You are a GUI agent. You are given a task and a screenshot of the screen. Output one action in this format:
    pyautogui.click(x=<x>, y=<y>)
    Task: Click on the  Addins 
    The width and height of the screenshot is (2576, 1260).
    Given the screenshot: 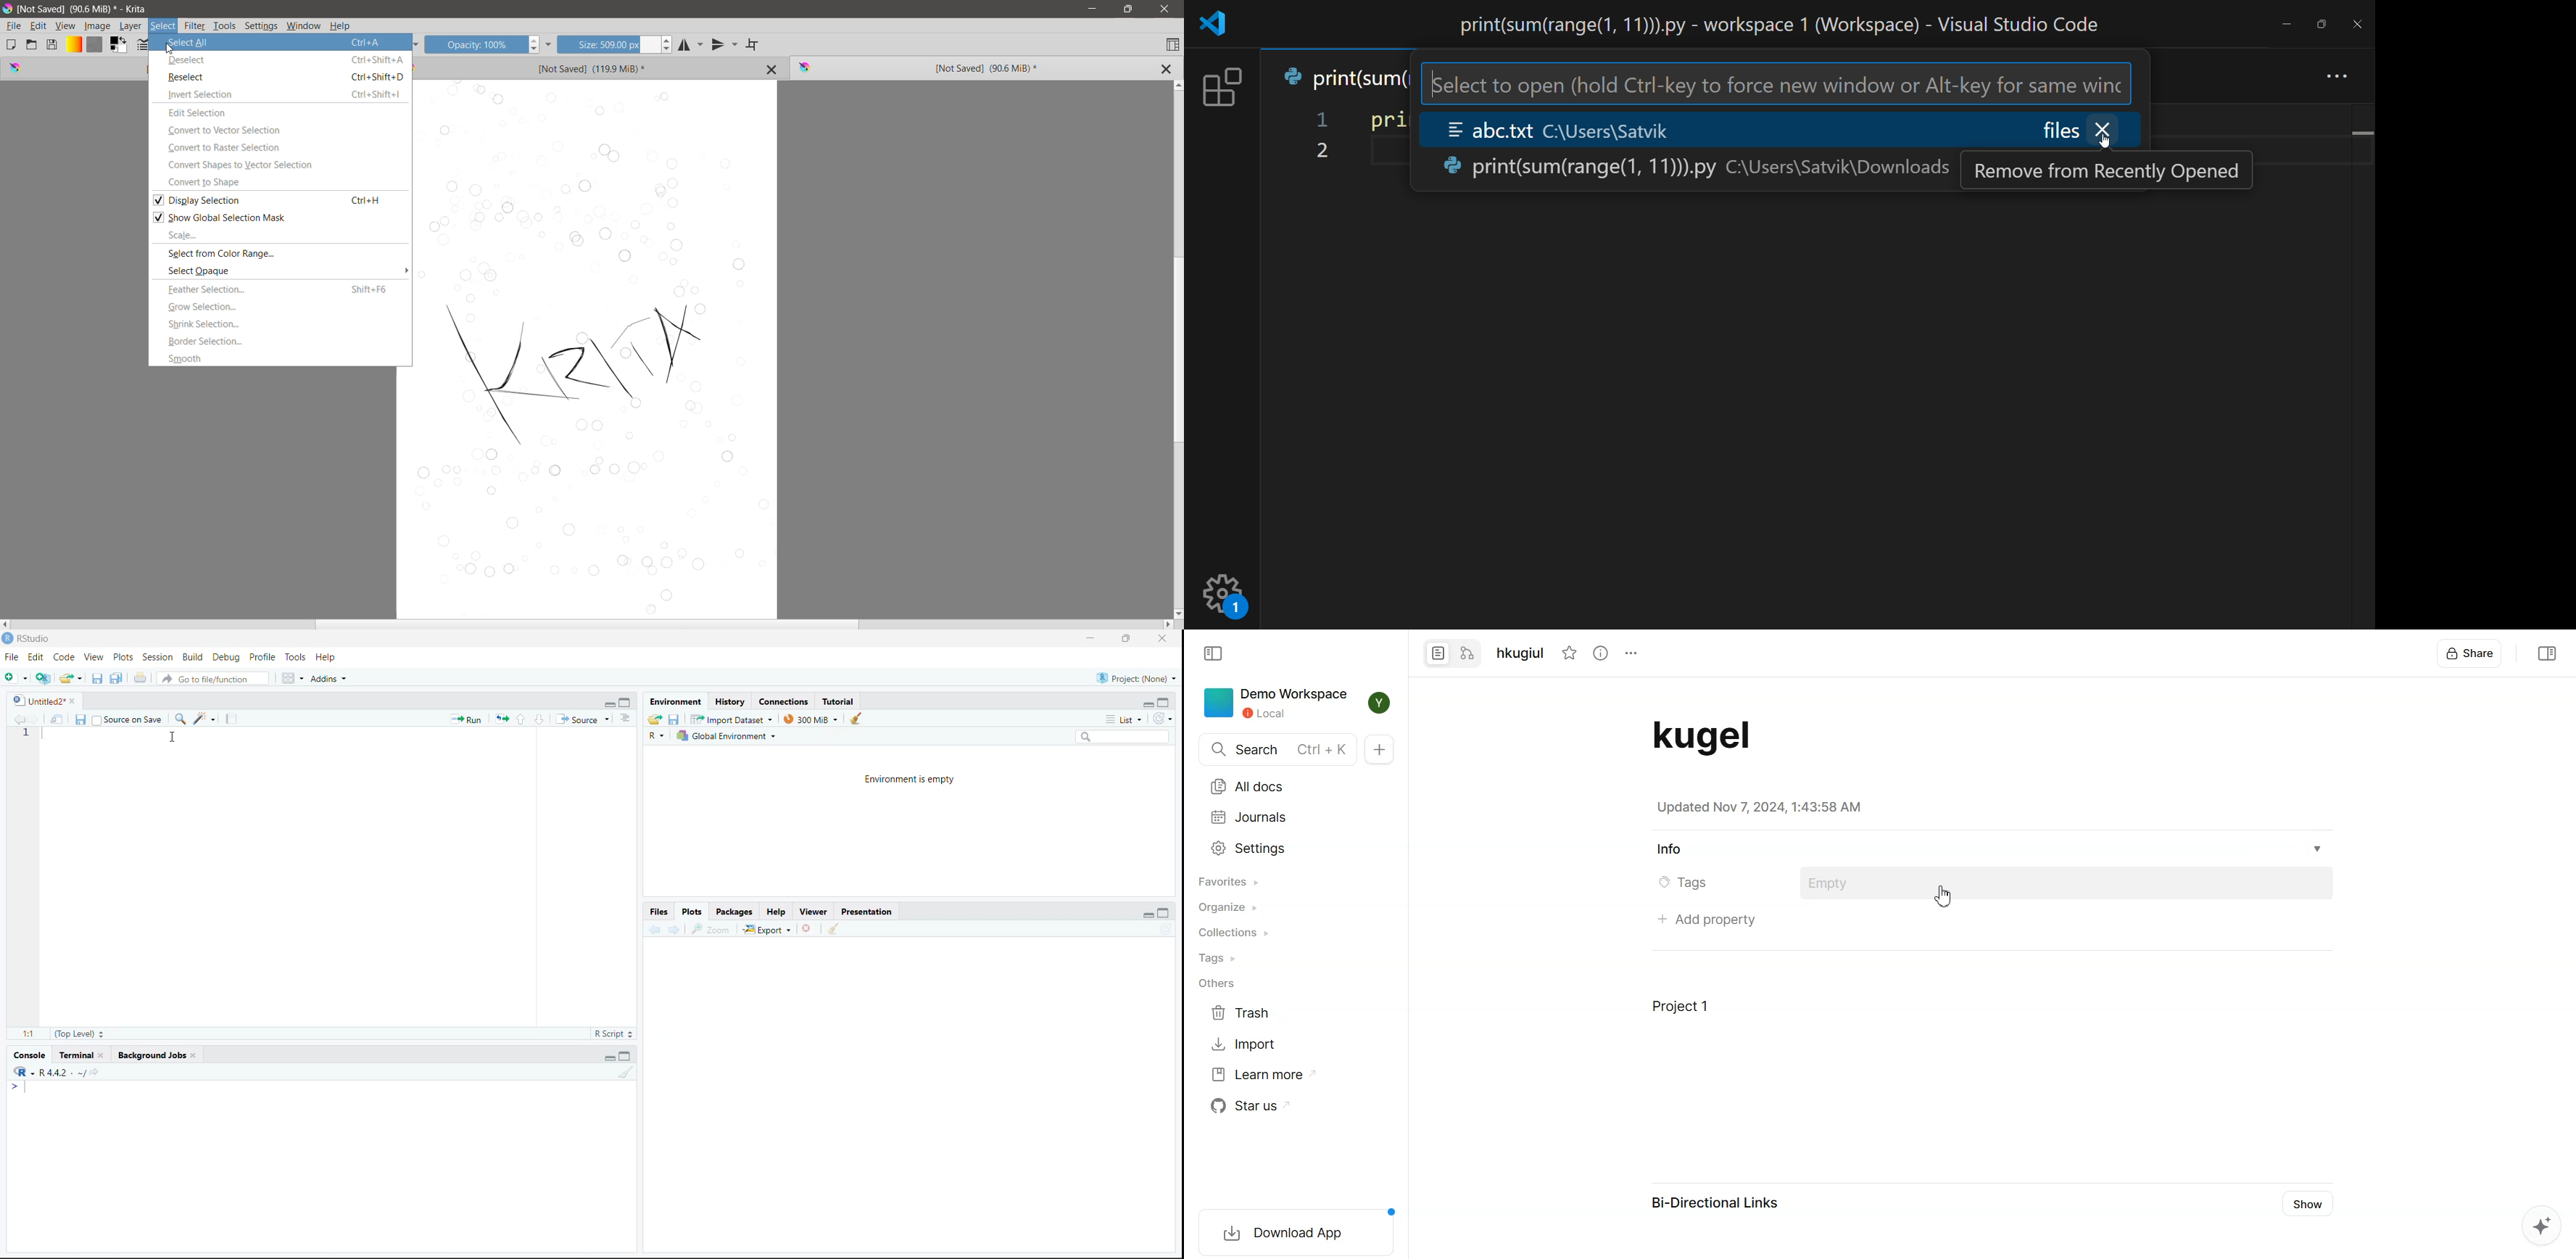 What is the action you would take?
    pyautogui.click(x=328, y=679)
    